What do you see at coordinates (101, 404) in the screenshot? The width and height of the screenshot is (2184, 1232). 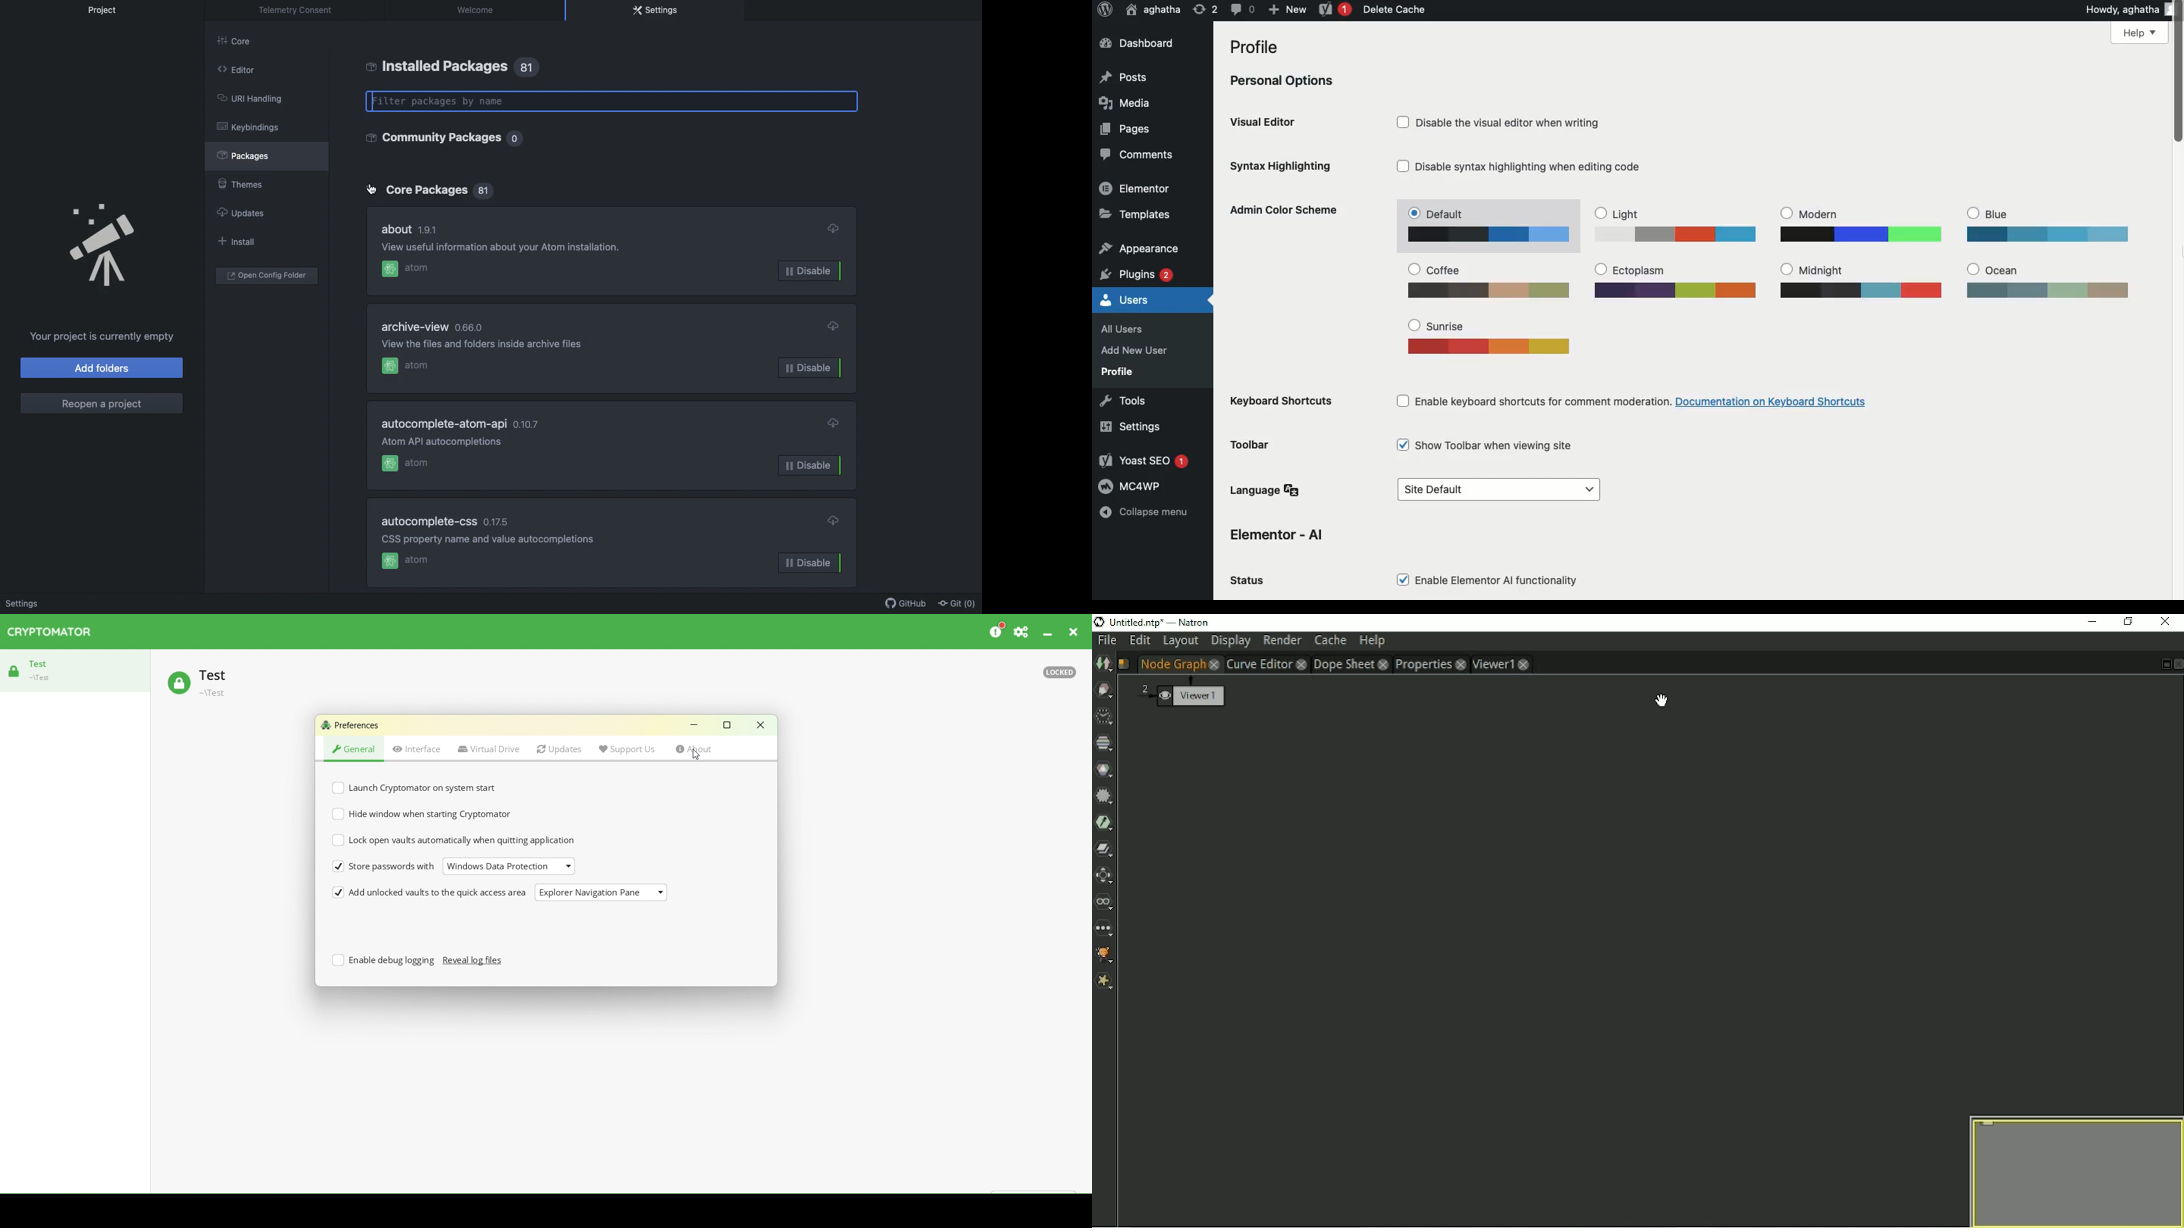 I see `Reopen a project` at bounding box center [101, 404].